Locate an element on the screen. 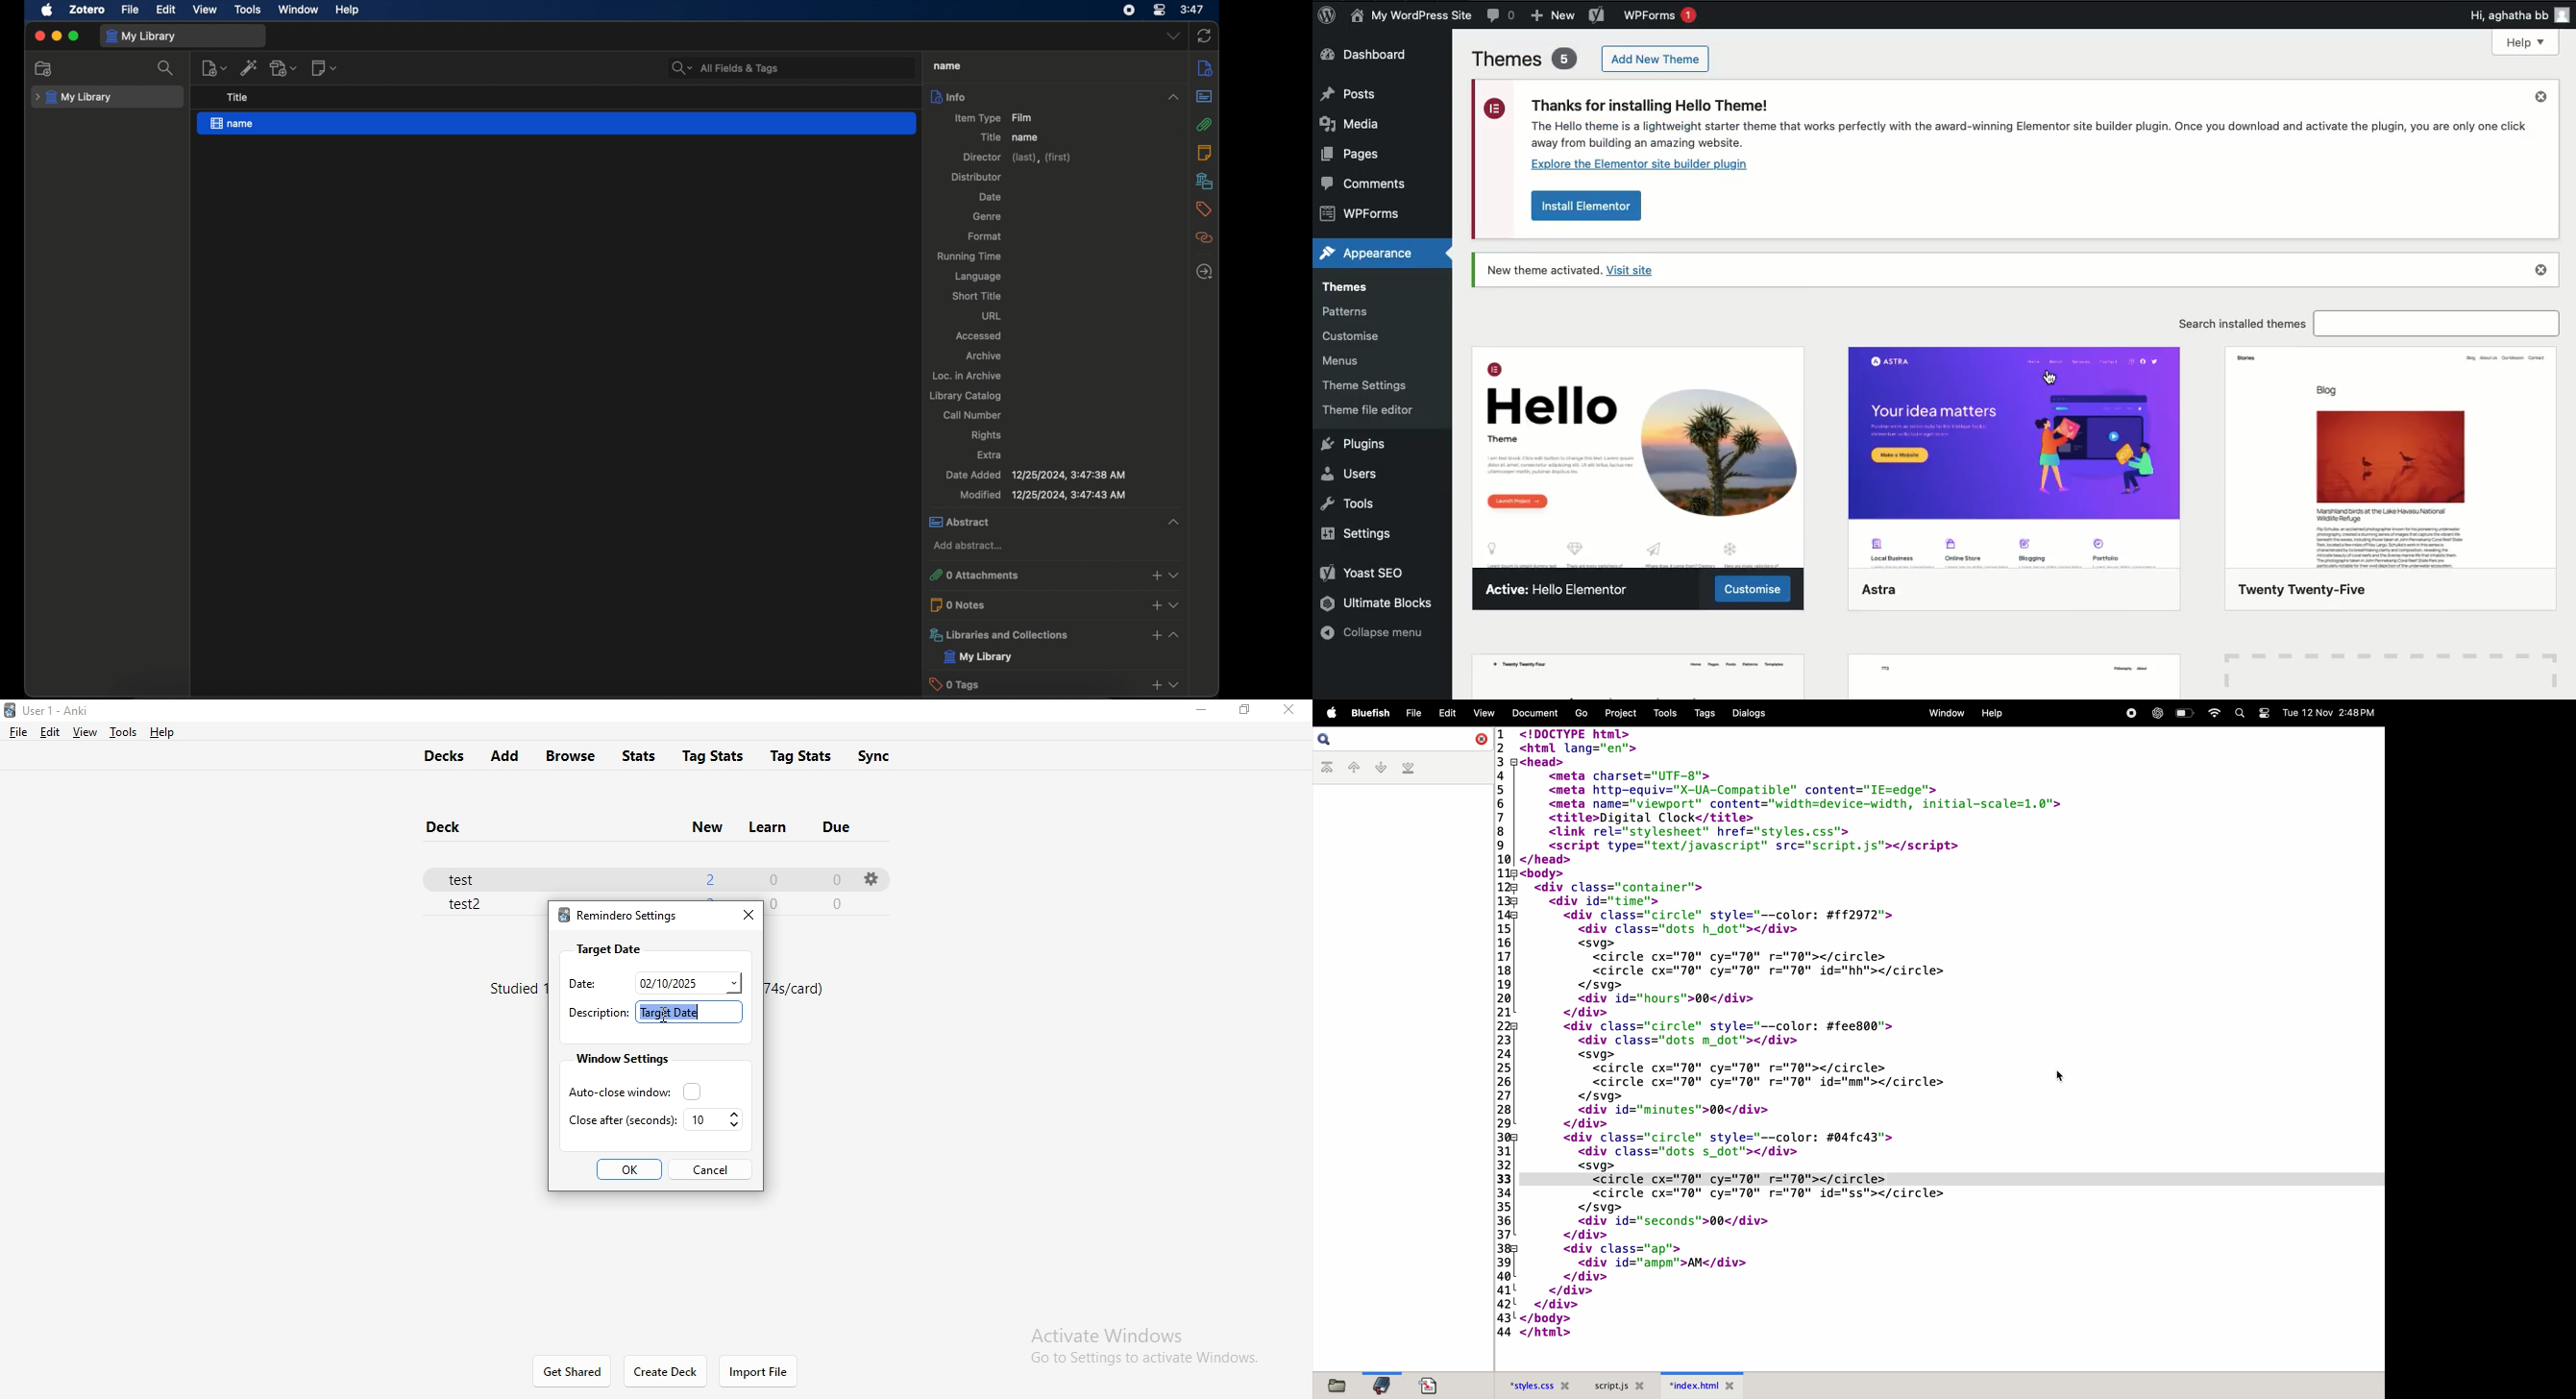 The width and height of the screenshot is (2576, 1400). 0 is located at coordinates (773, 877).